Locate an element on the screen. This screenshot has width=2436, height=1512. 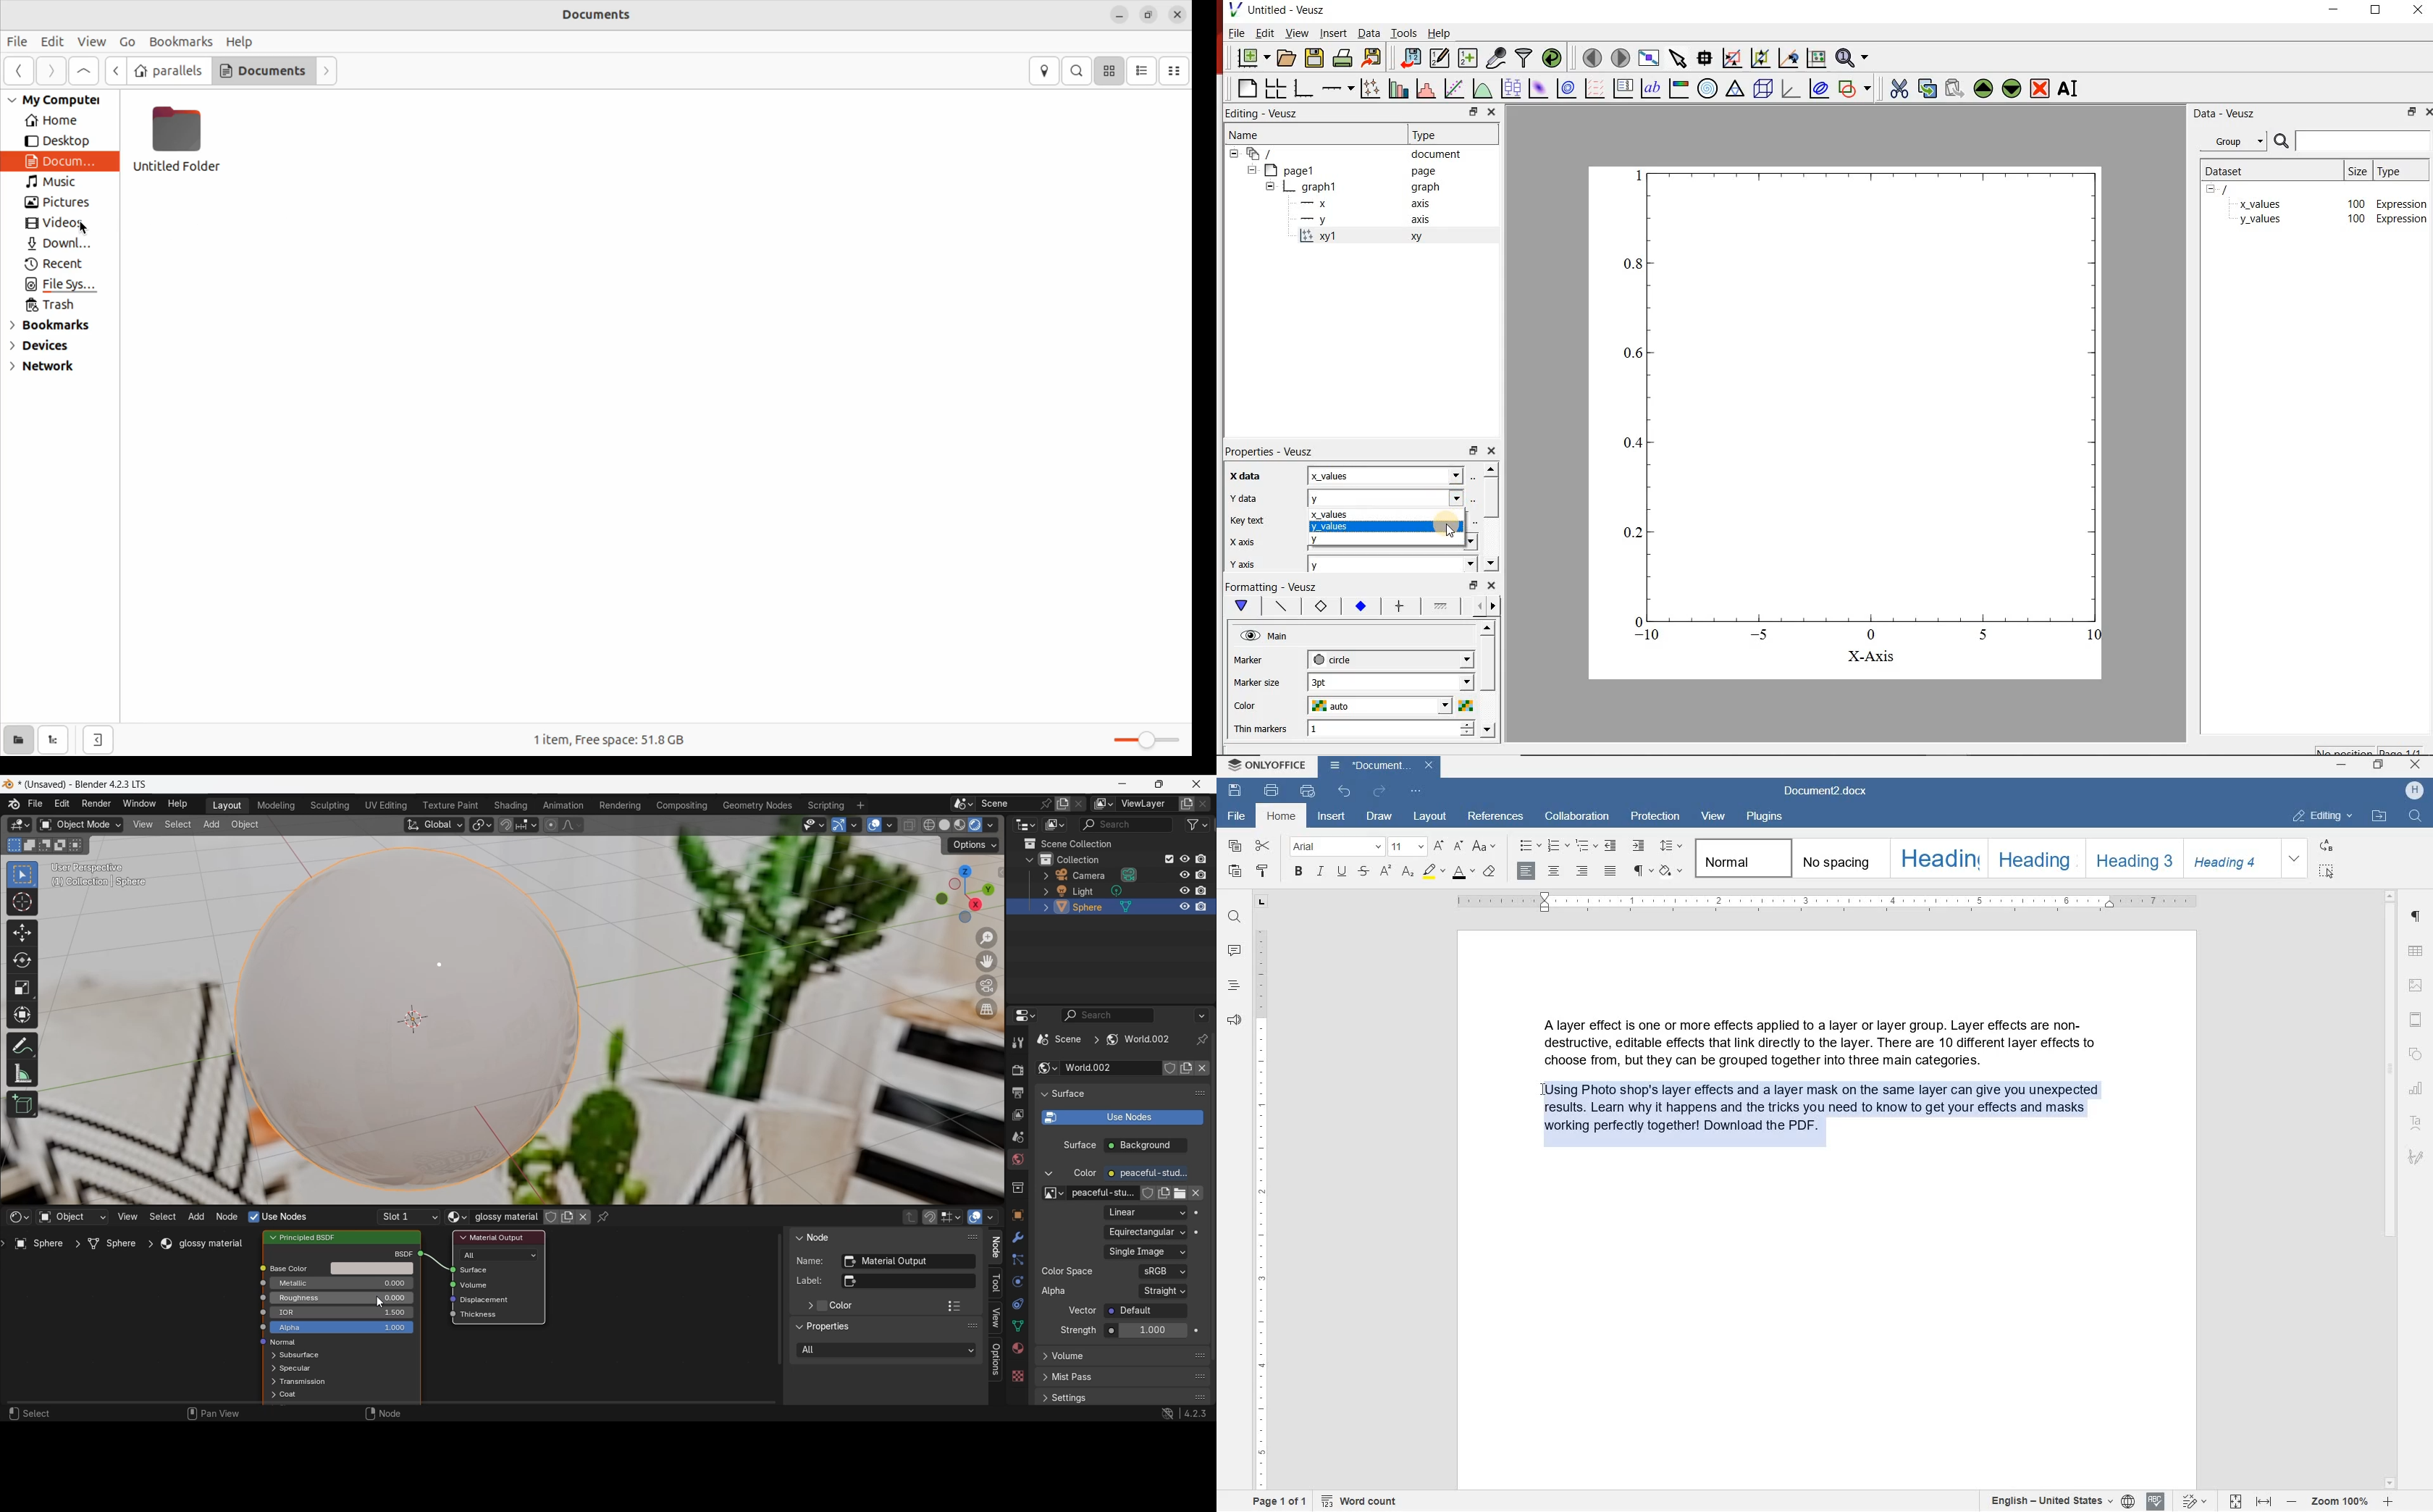
import data into veusz is located at coordinates (1411, 58).